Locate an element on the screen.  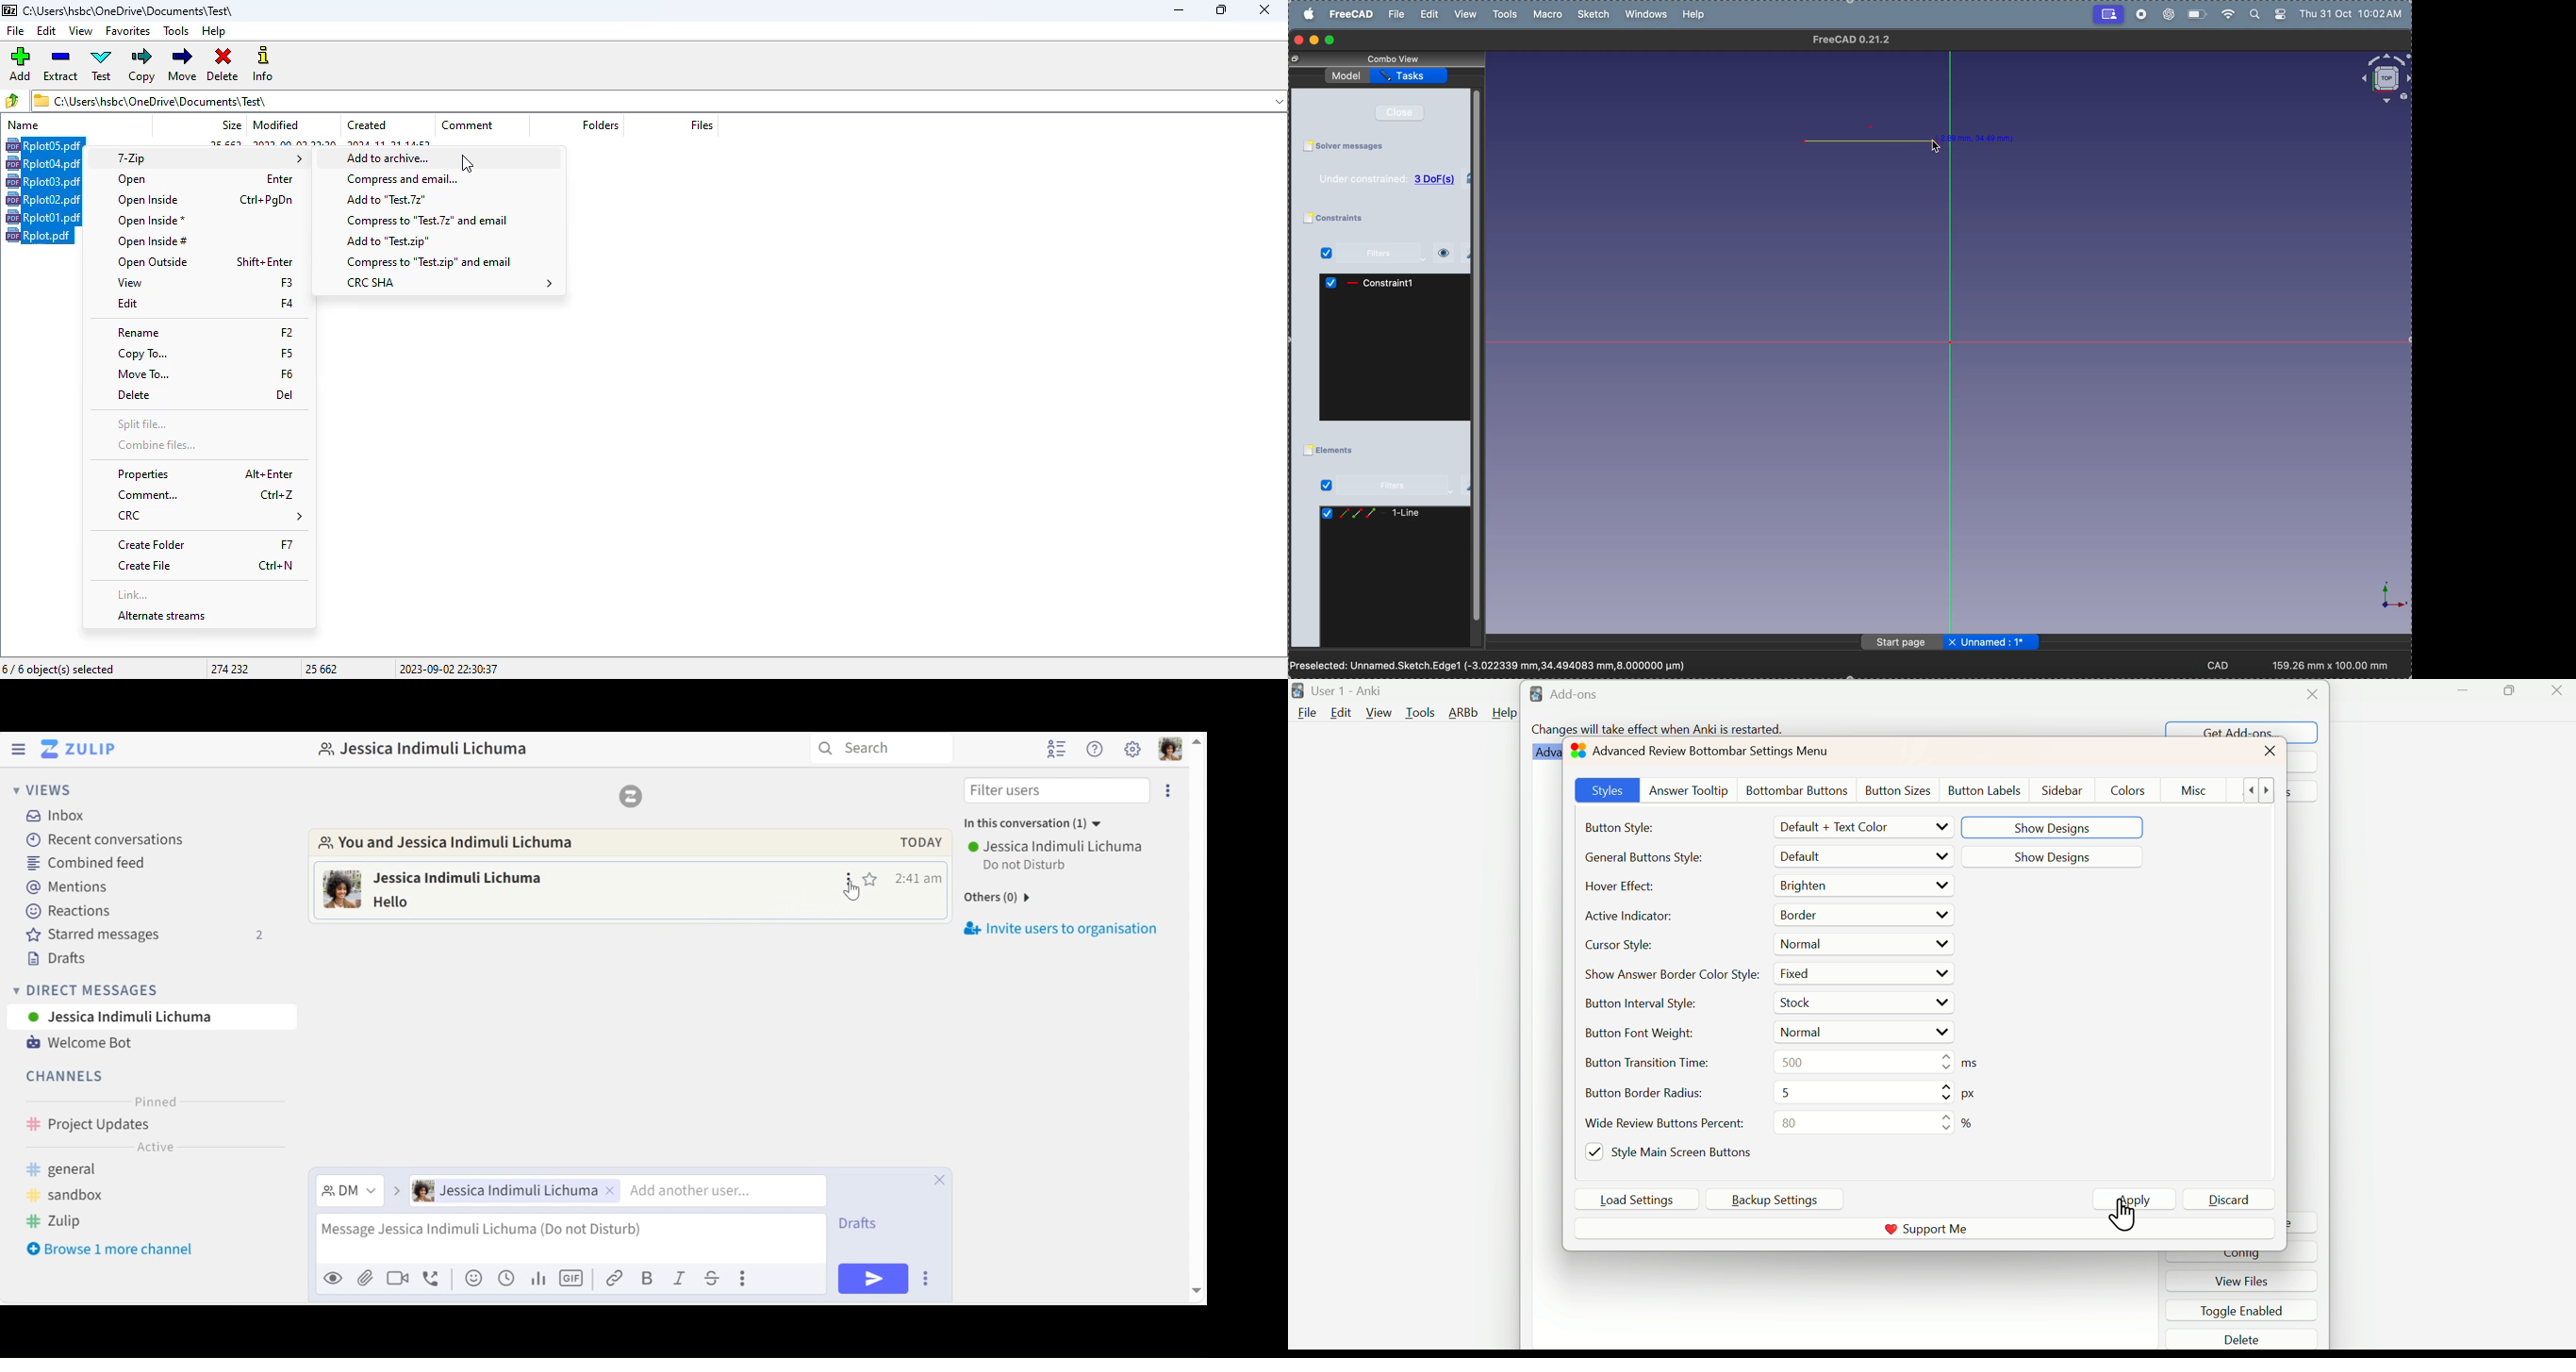
Filter users is located at coordinates (1057, 789).